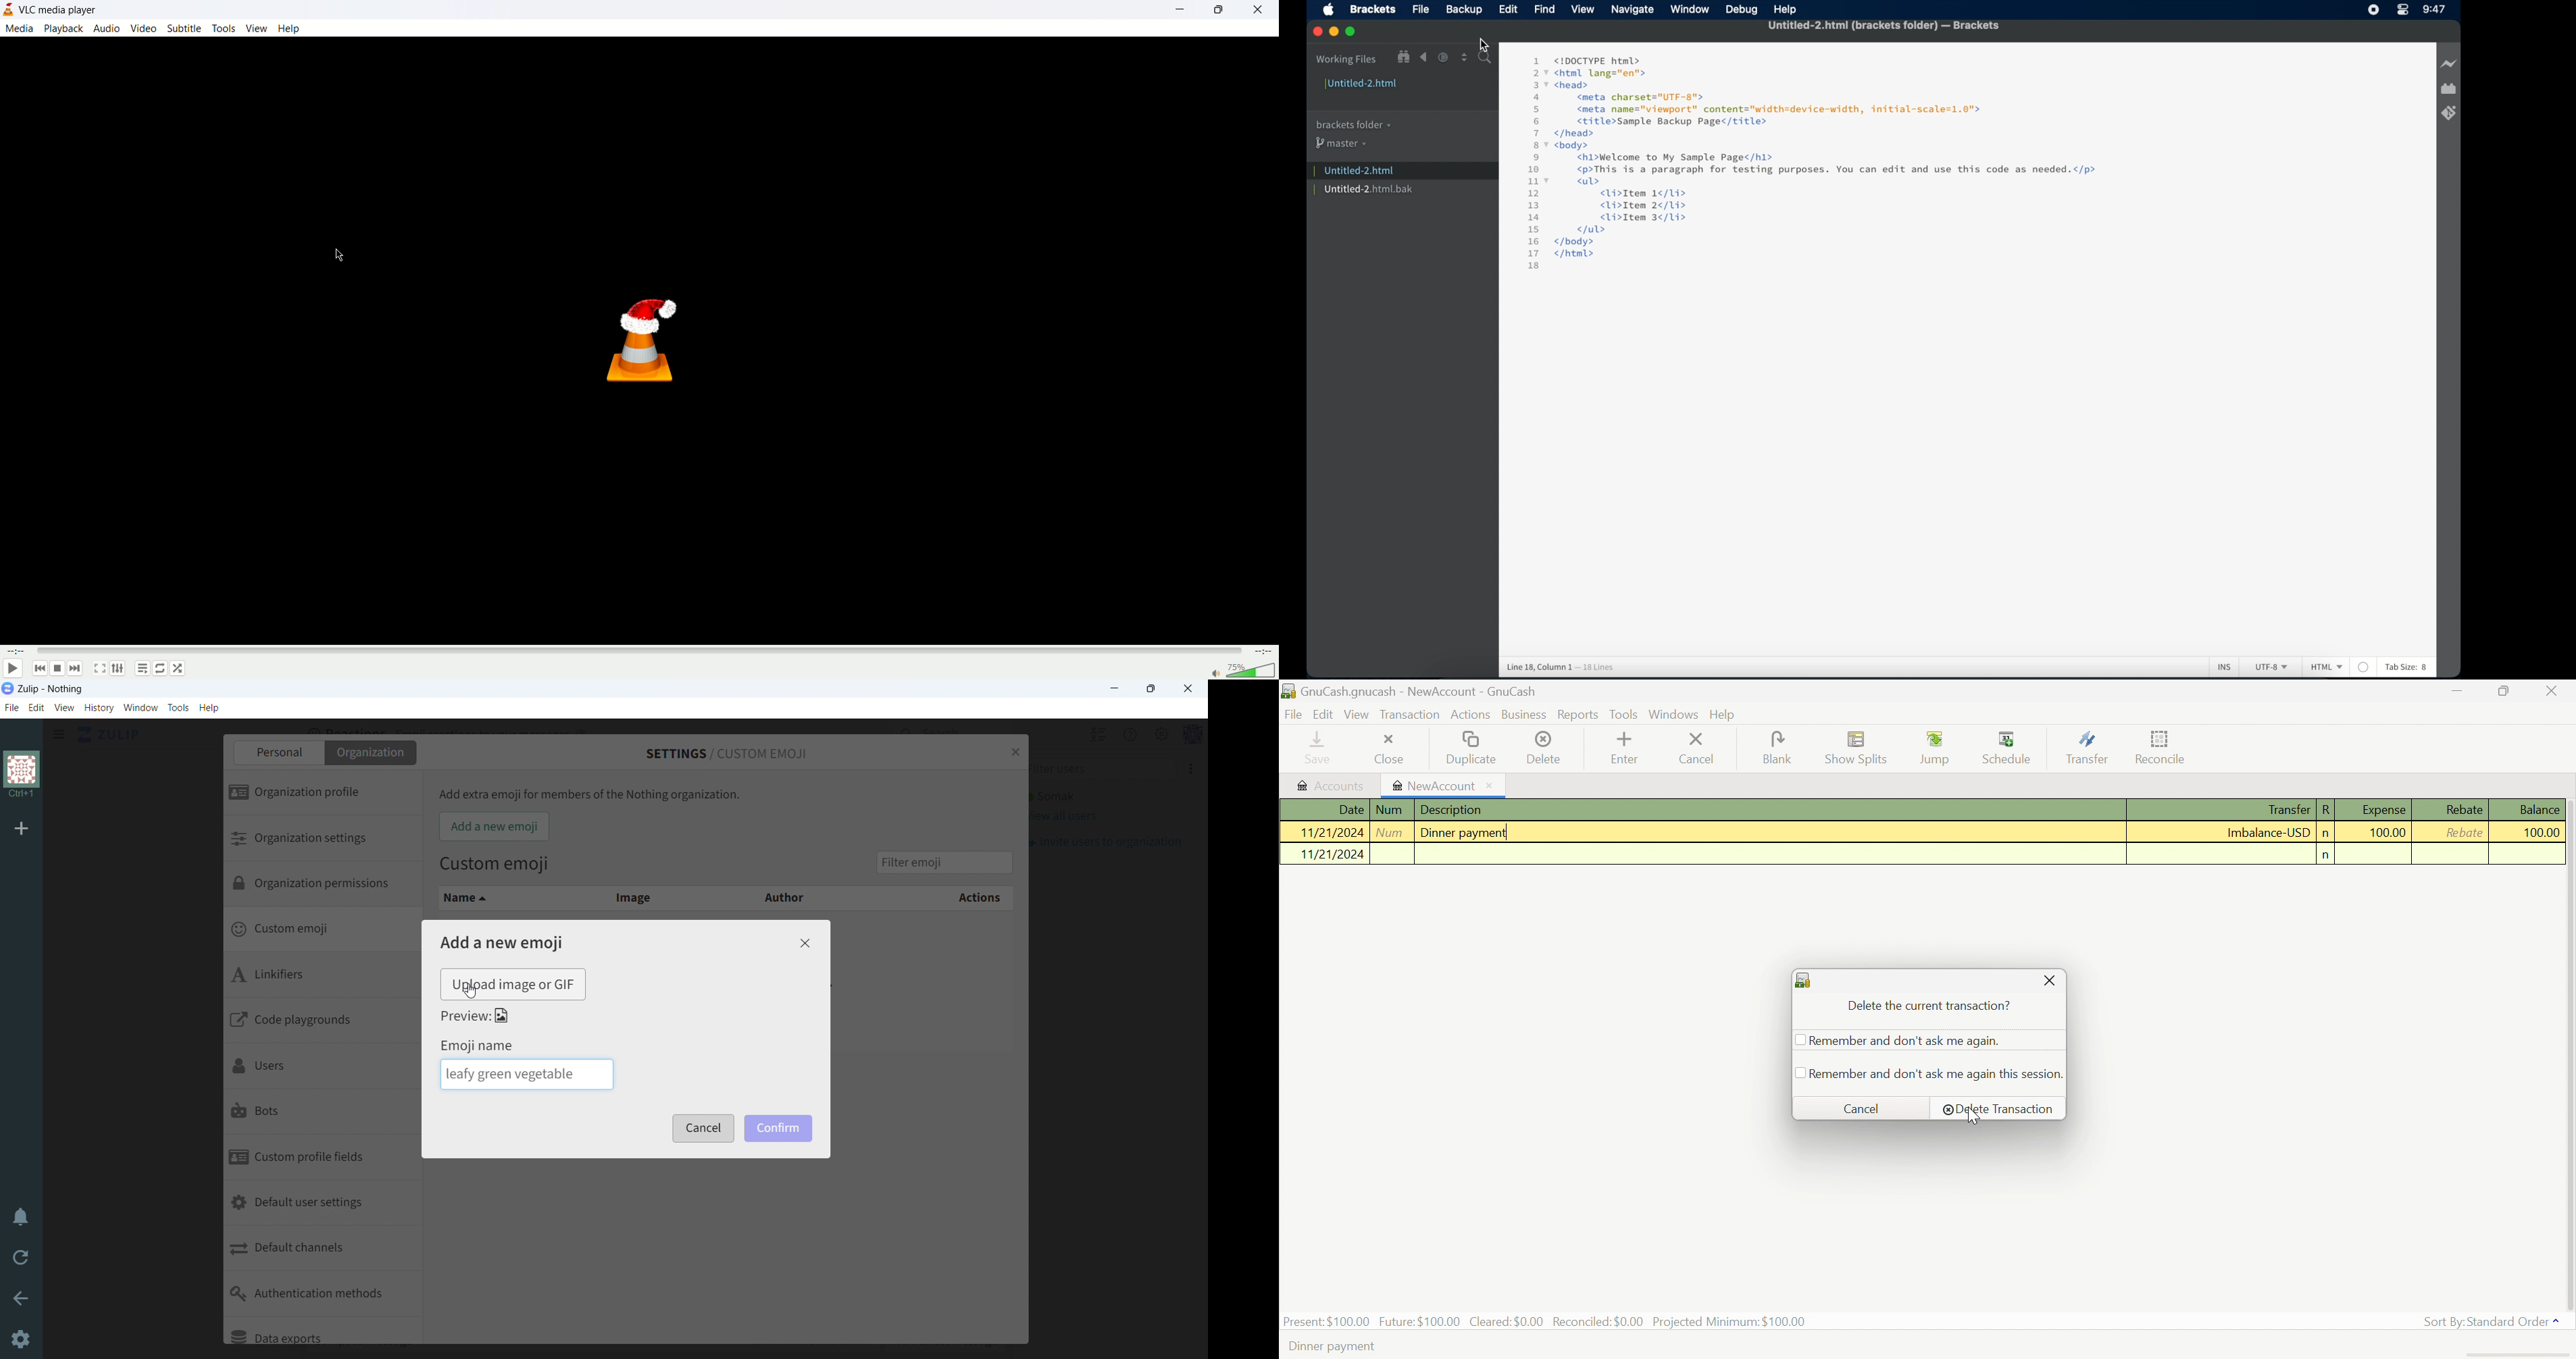  Describe the element at coordinates (2449, 64) in the screenshot. I see `live preview` at that location.